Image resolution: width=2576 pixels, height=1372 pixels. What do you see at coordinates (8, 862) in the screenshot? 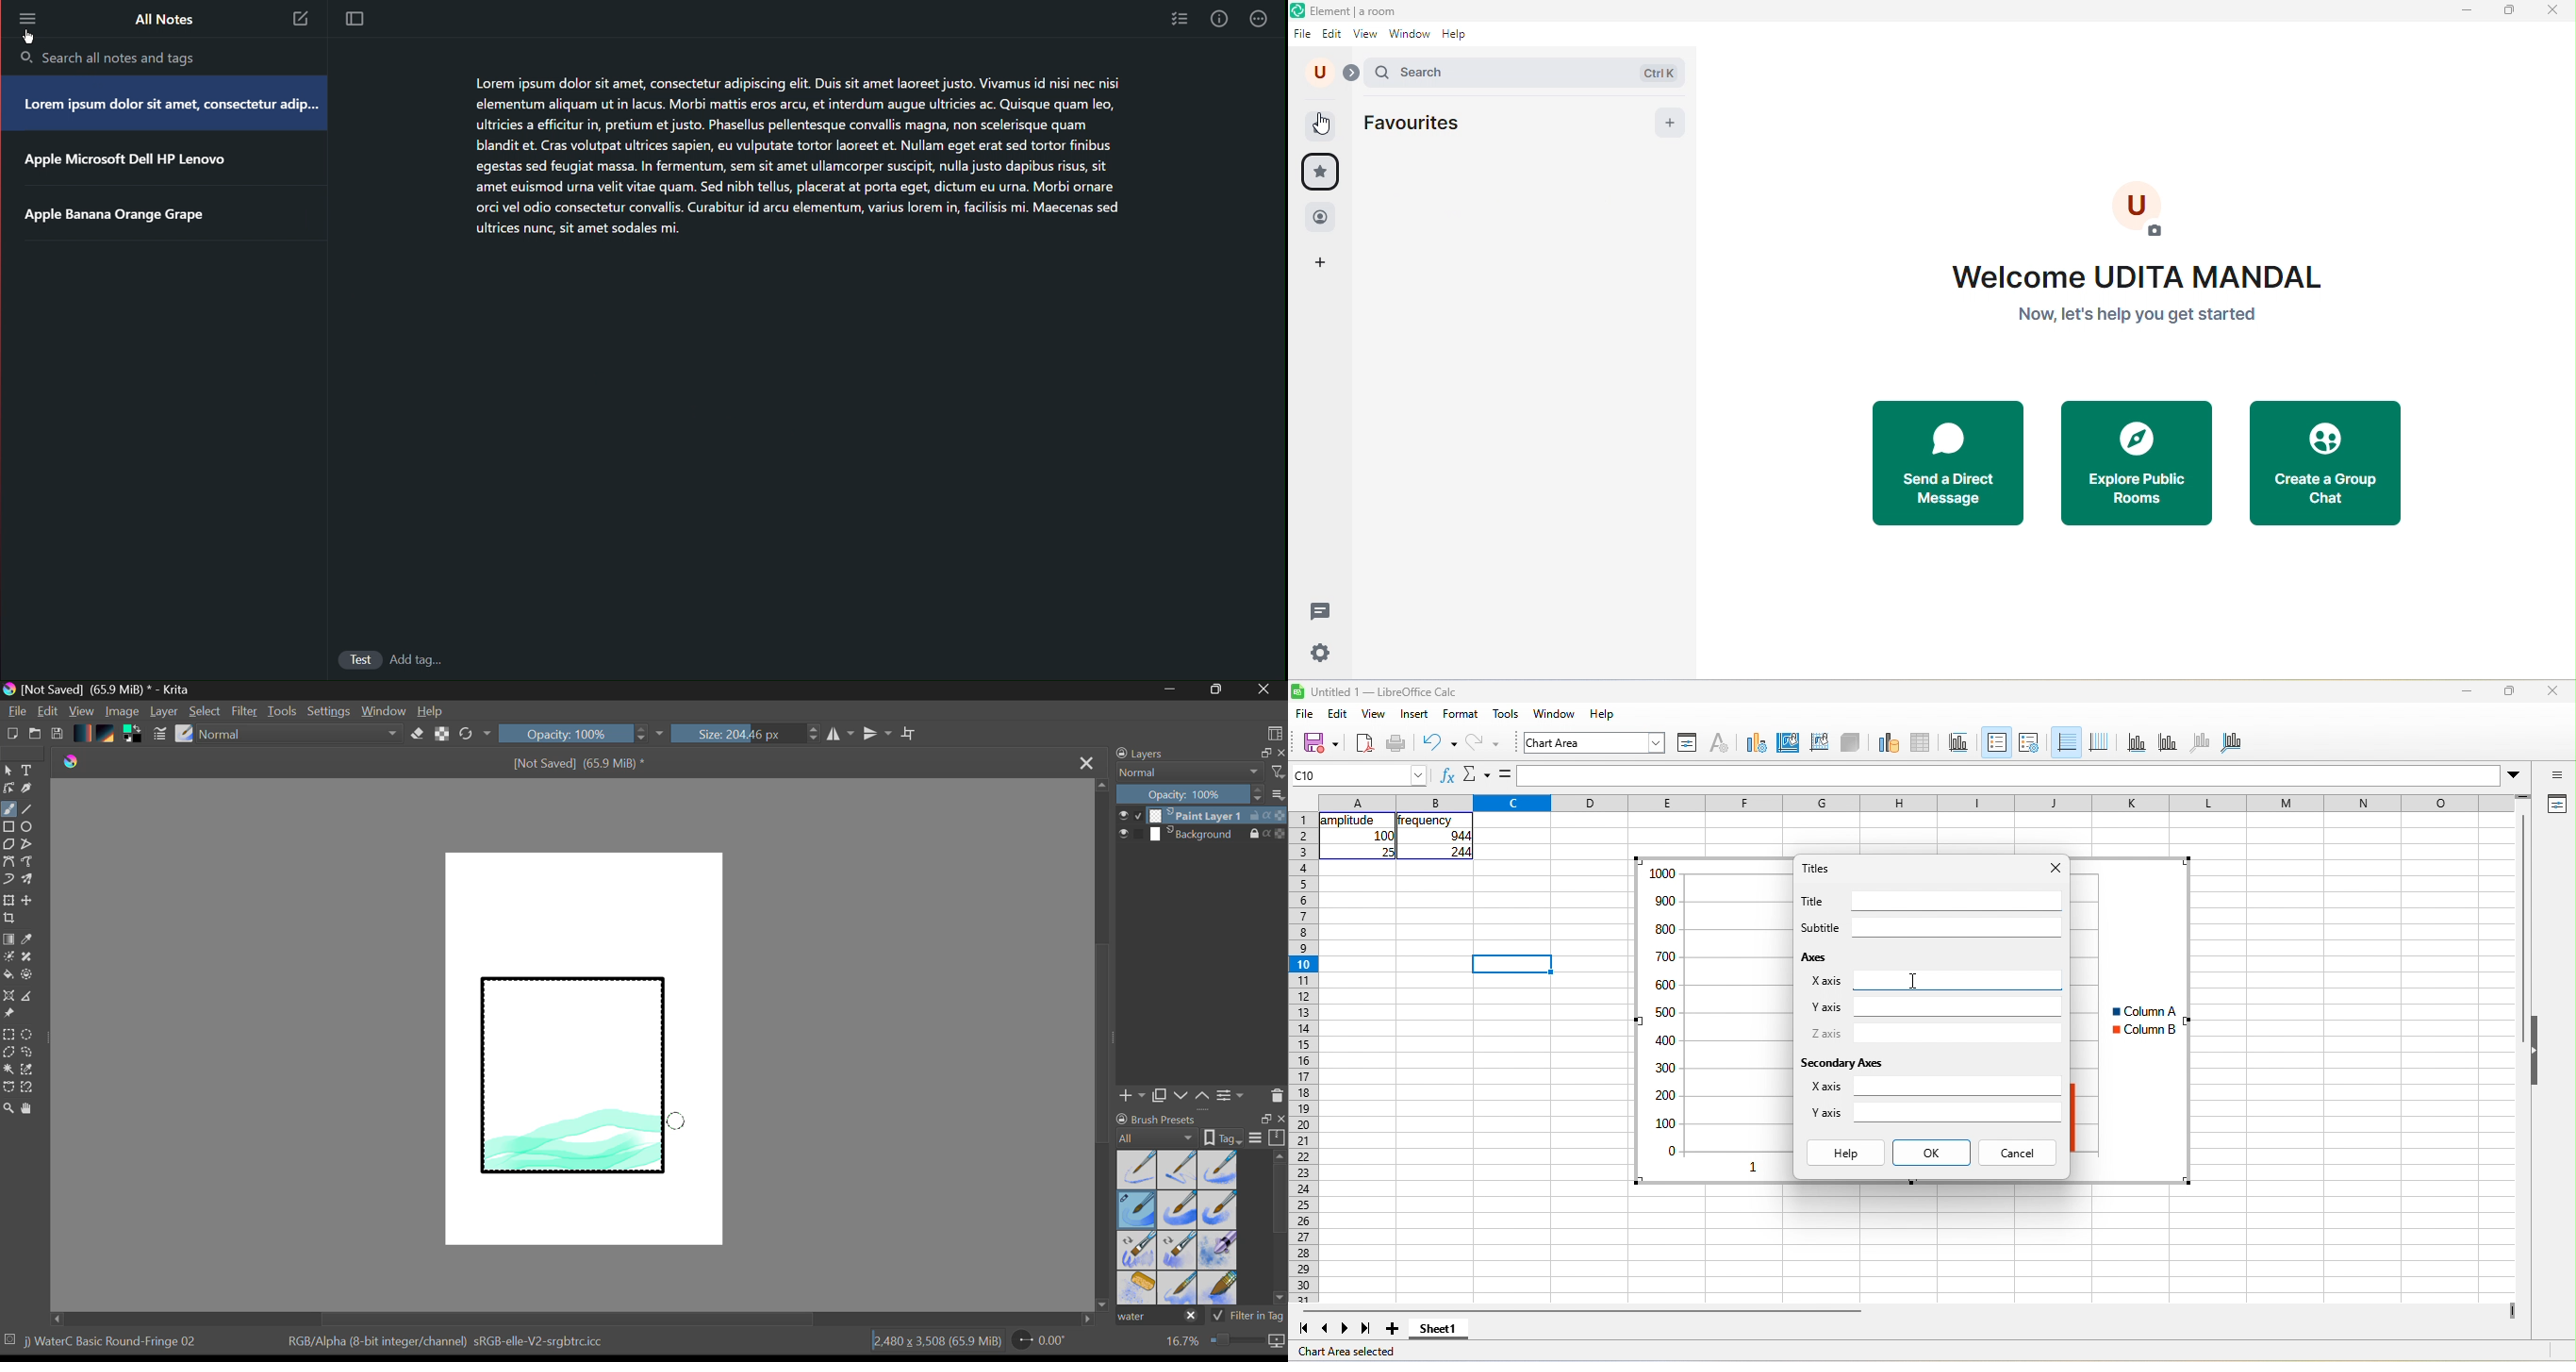
I see `Bezier Curve` at bounding box center [8, 862].